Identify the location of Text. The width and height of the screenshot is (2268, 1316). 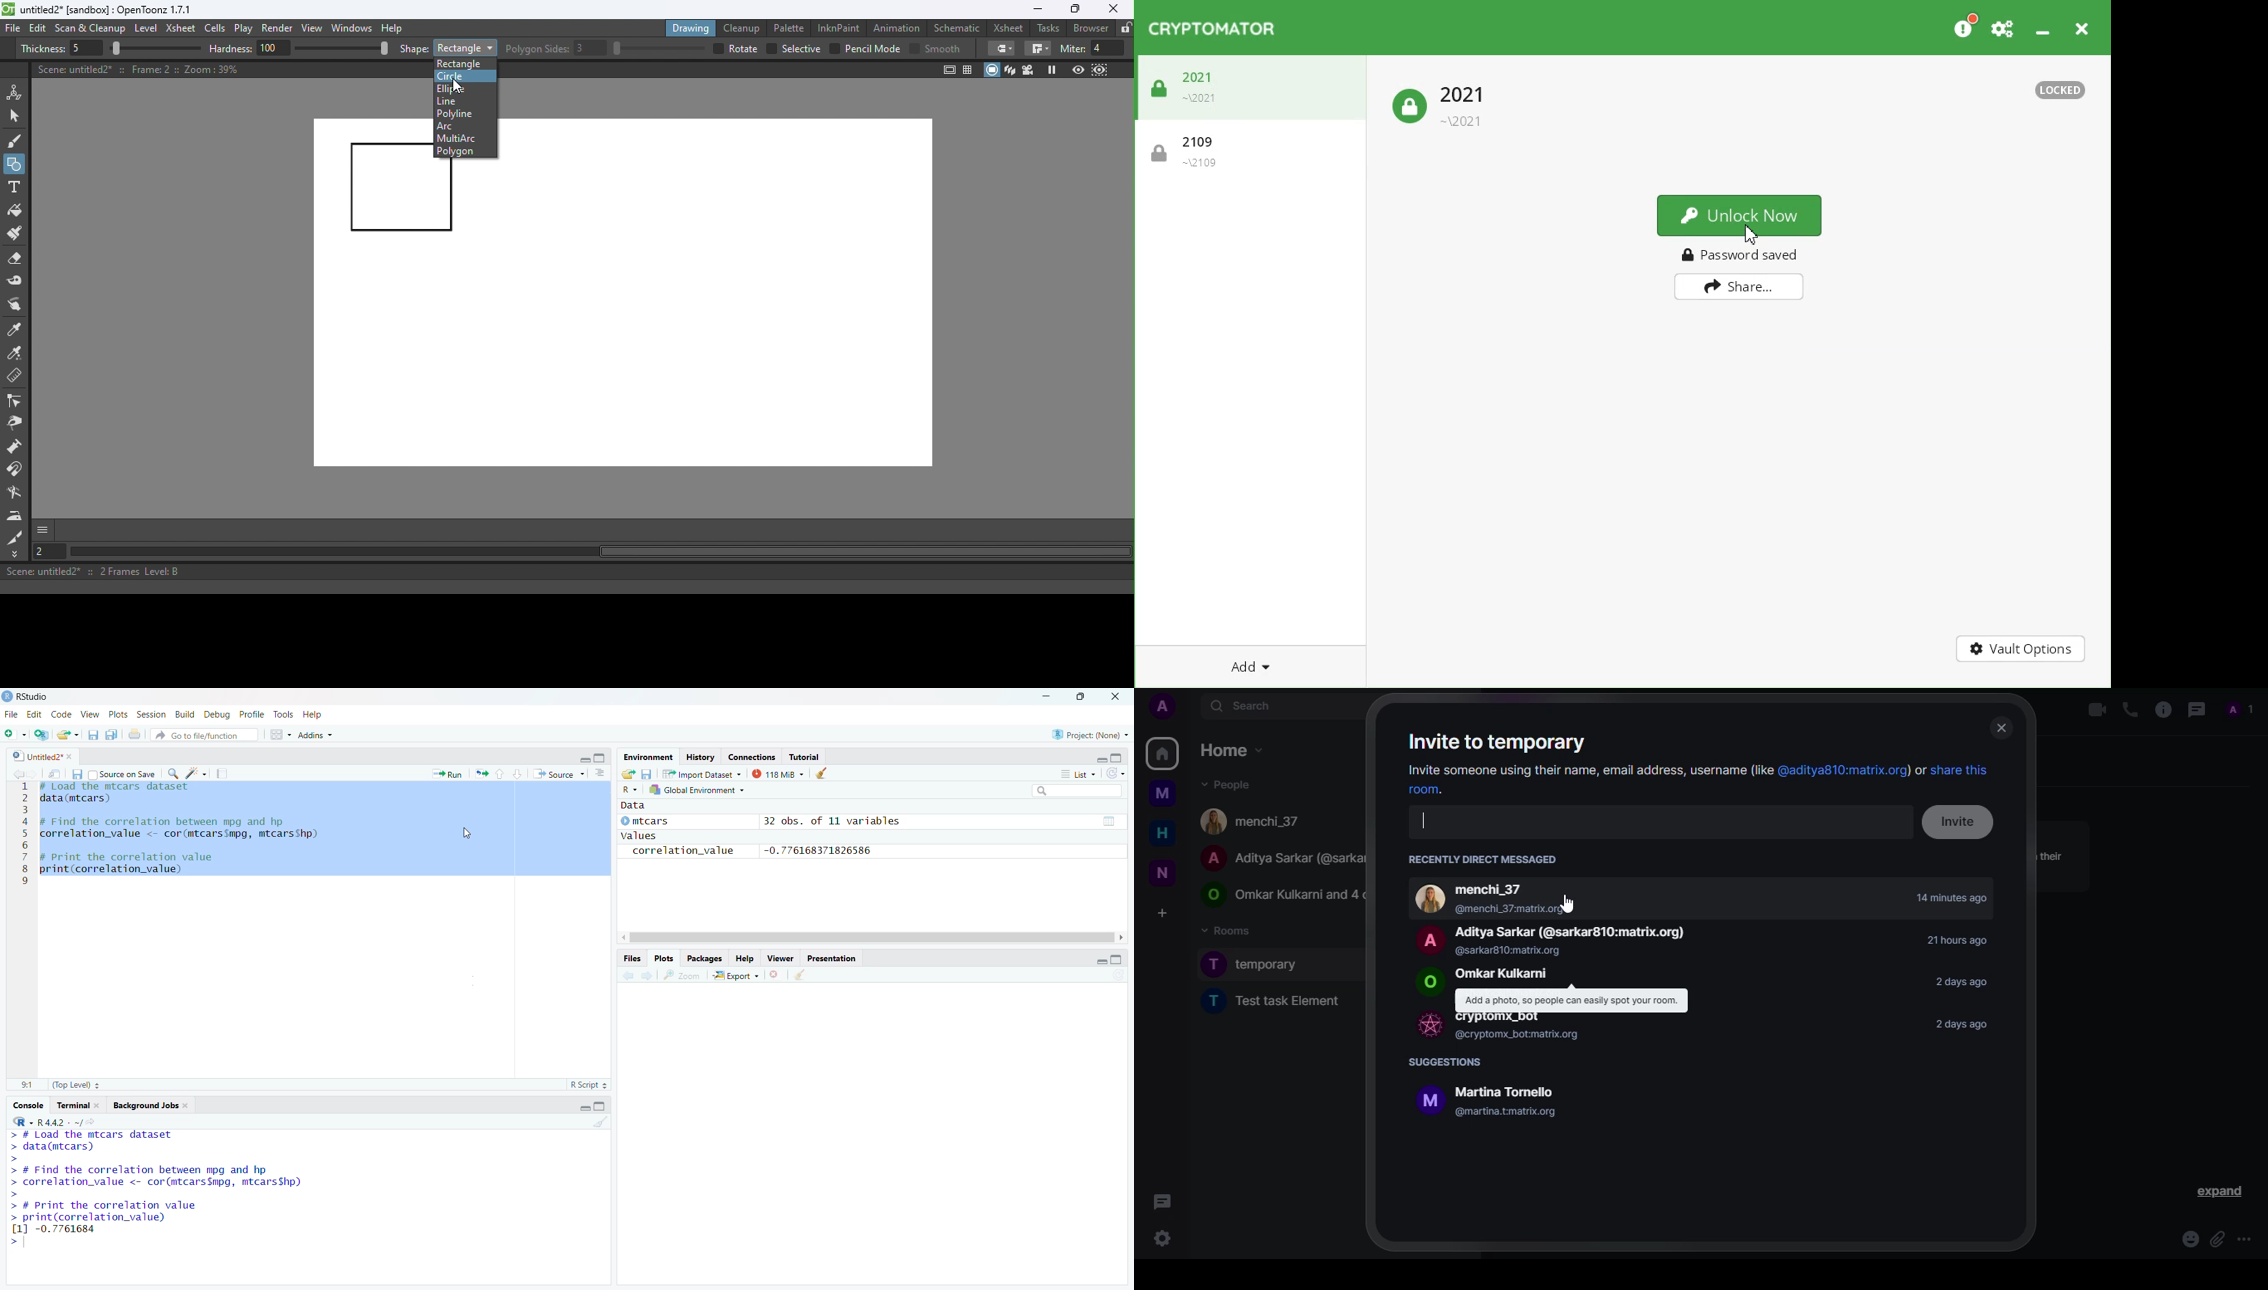
(1741, 253).